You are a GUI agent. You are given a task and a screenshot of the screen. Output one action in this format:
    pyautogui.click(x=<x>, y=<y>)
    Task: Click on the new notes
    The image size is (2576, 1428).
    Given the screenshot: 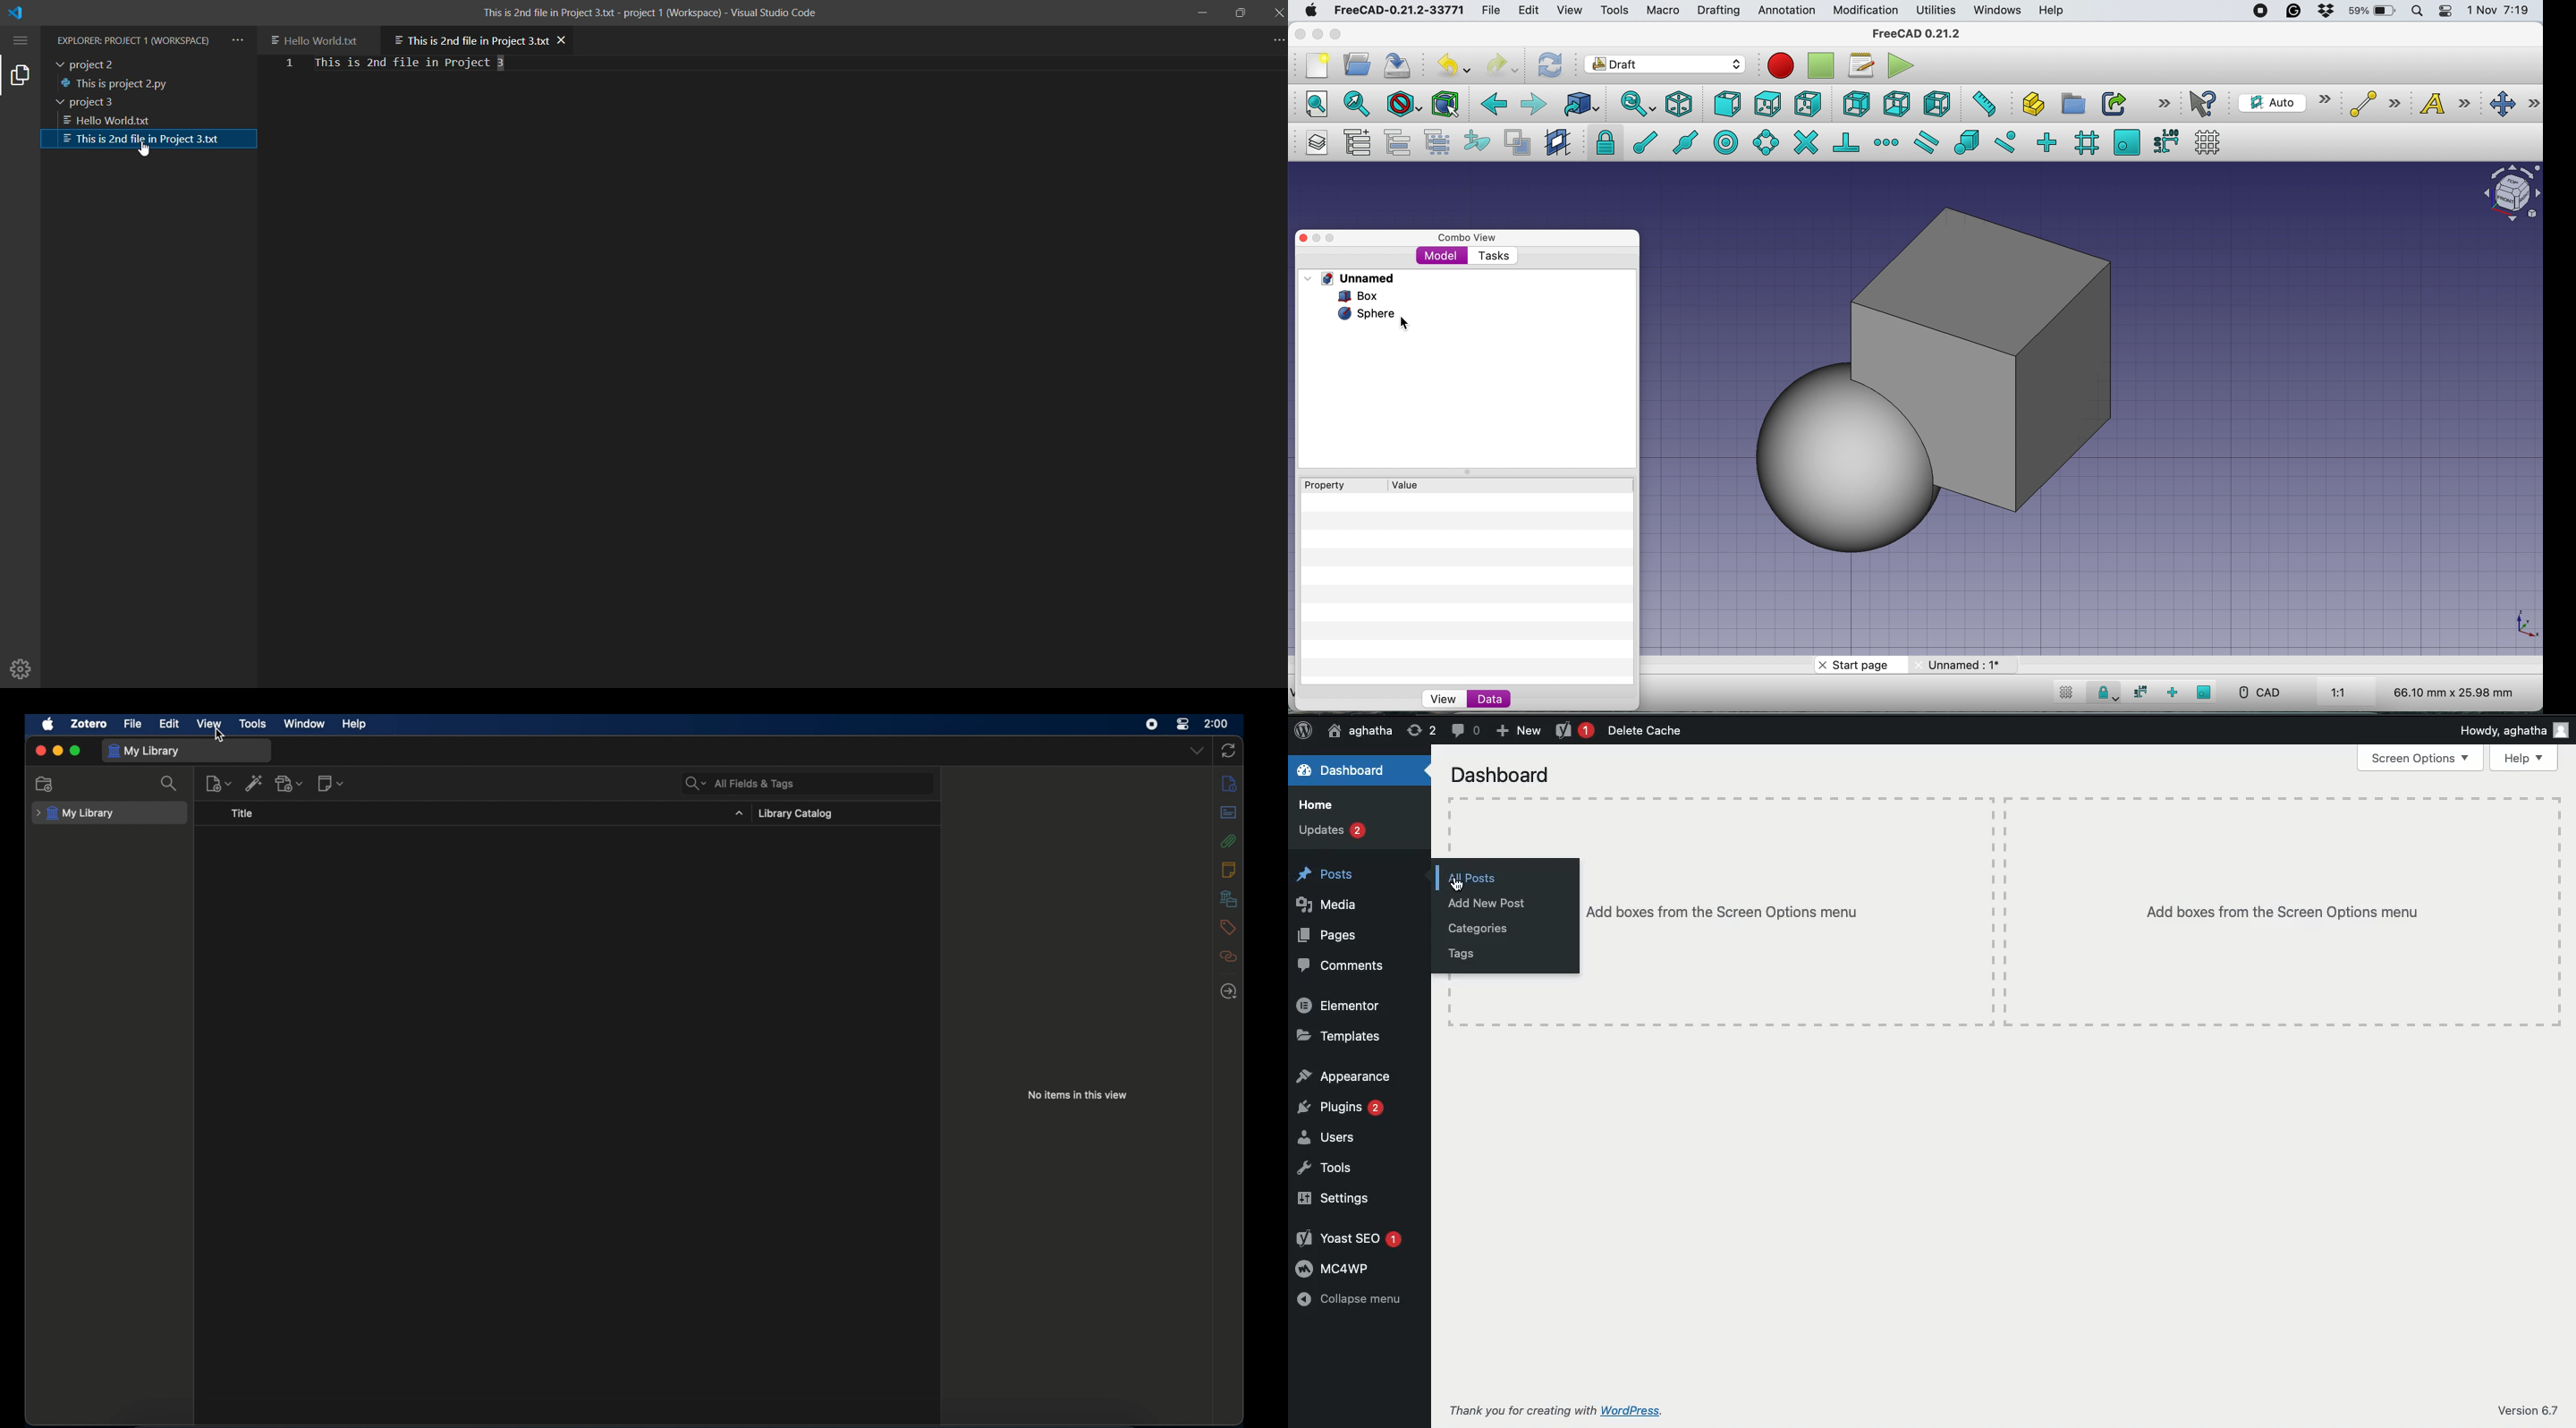 What is the action you would take?
    pyautogui.click(x=332, y=783)
    